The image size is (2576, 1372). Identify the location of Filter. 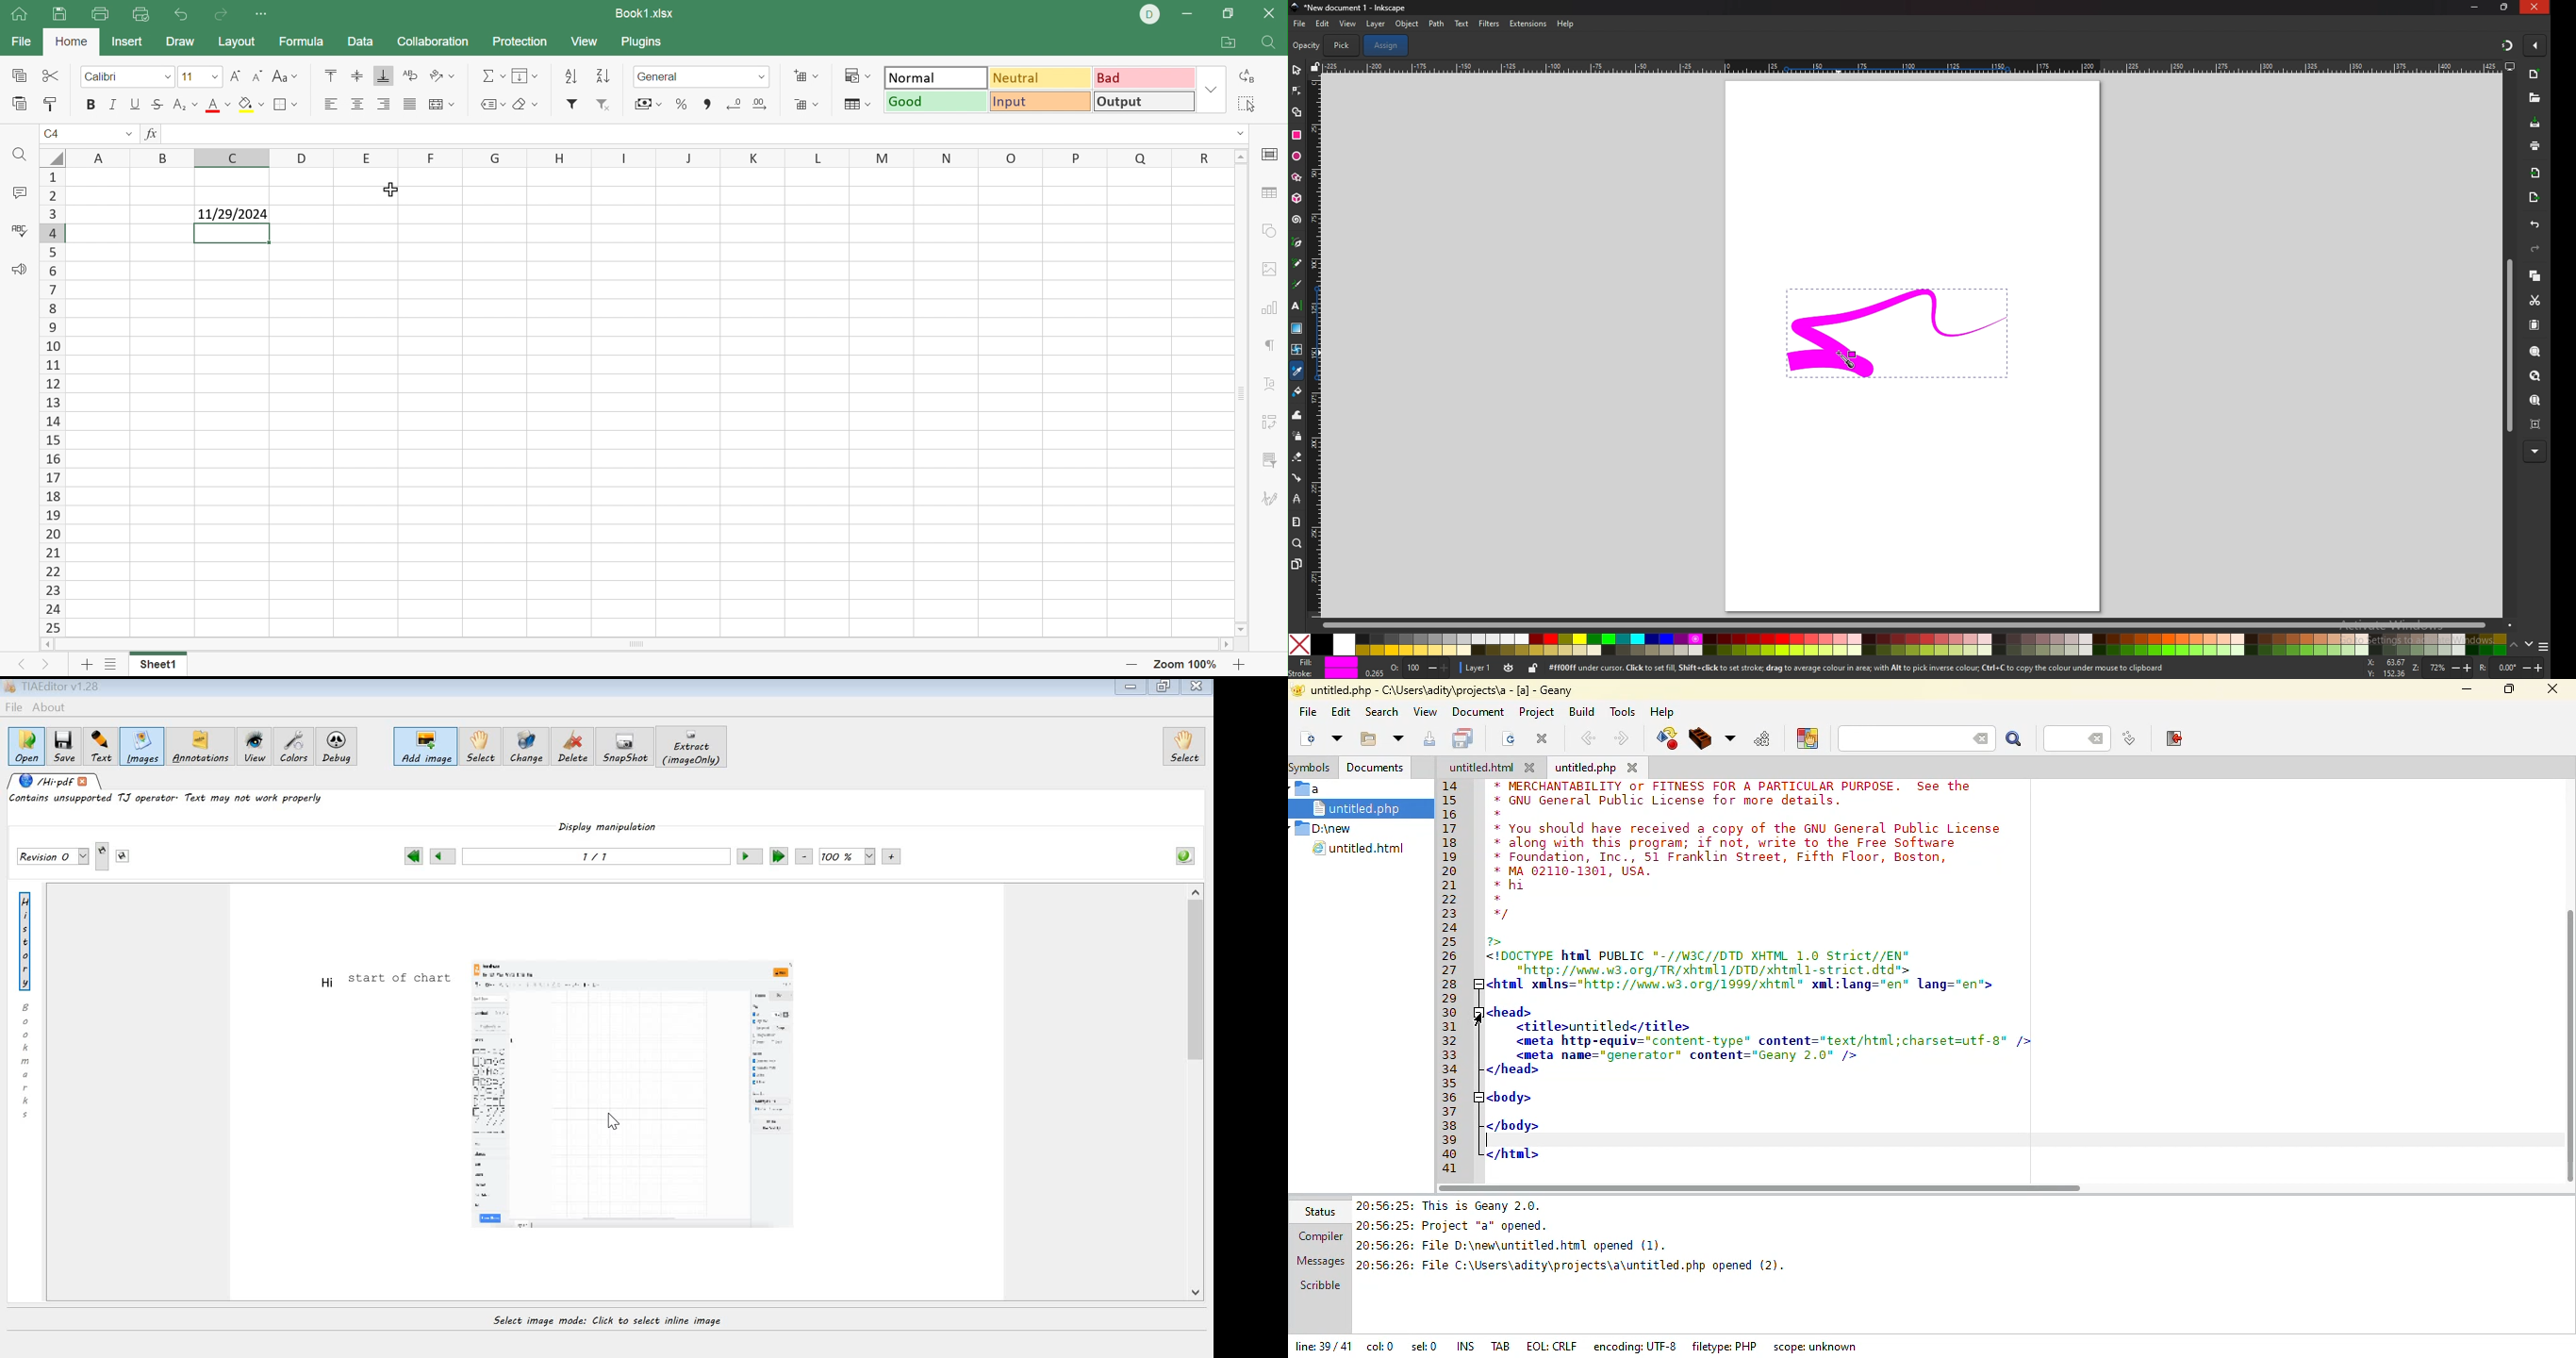
(572, 105).